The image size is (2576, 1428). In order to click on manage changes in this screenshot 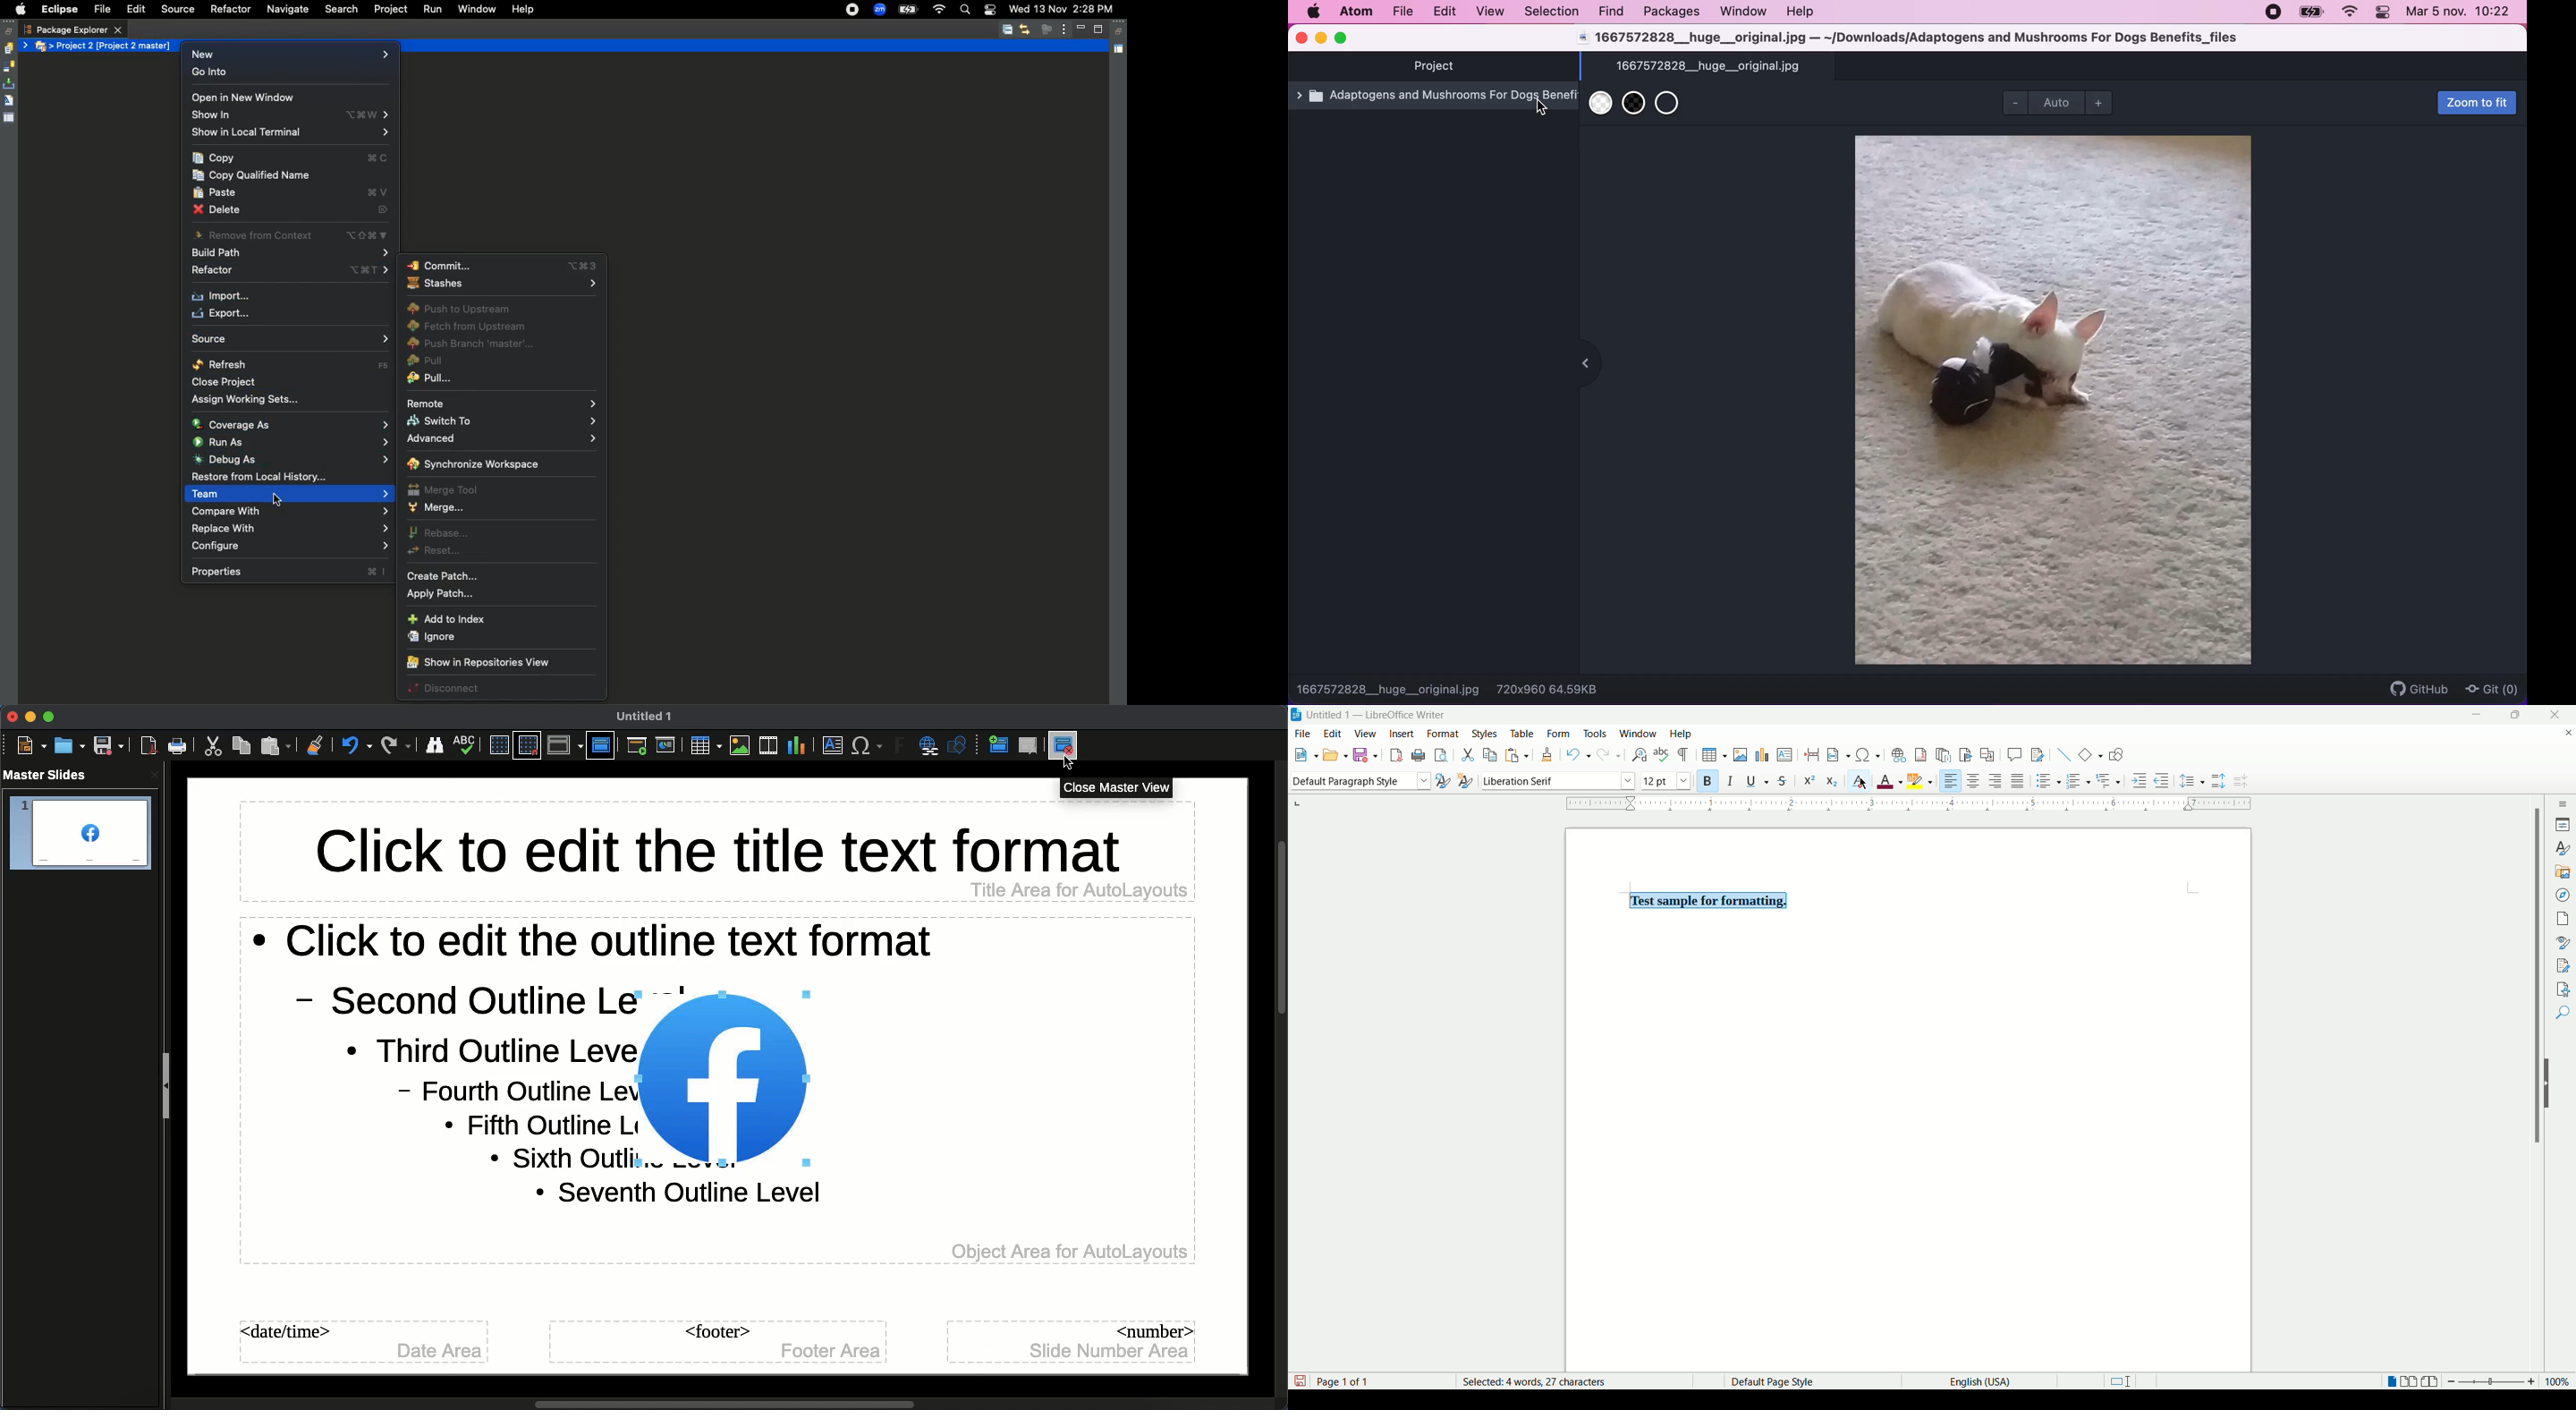, I will do `click(2563, 965)`.